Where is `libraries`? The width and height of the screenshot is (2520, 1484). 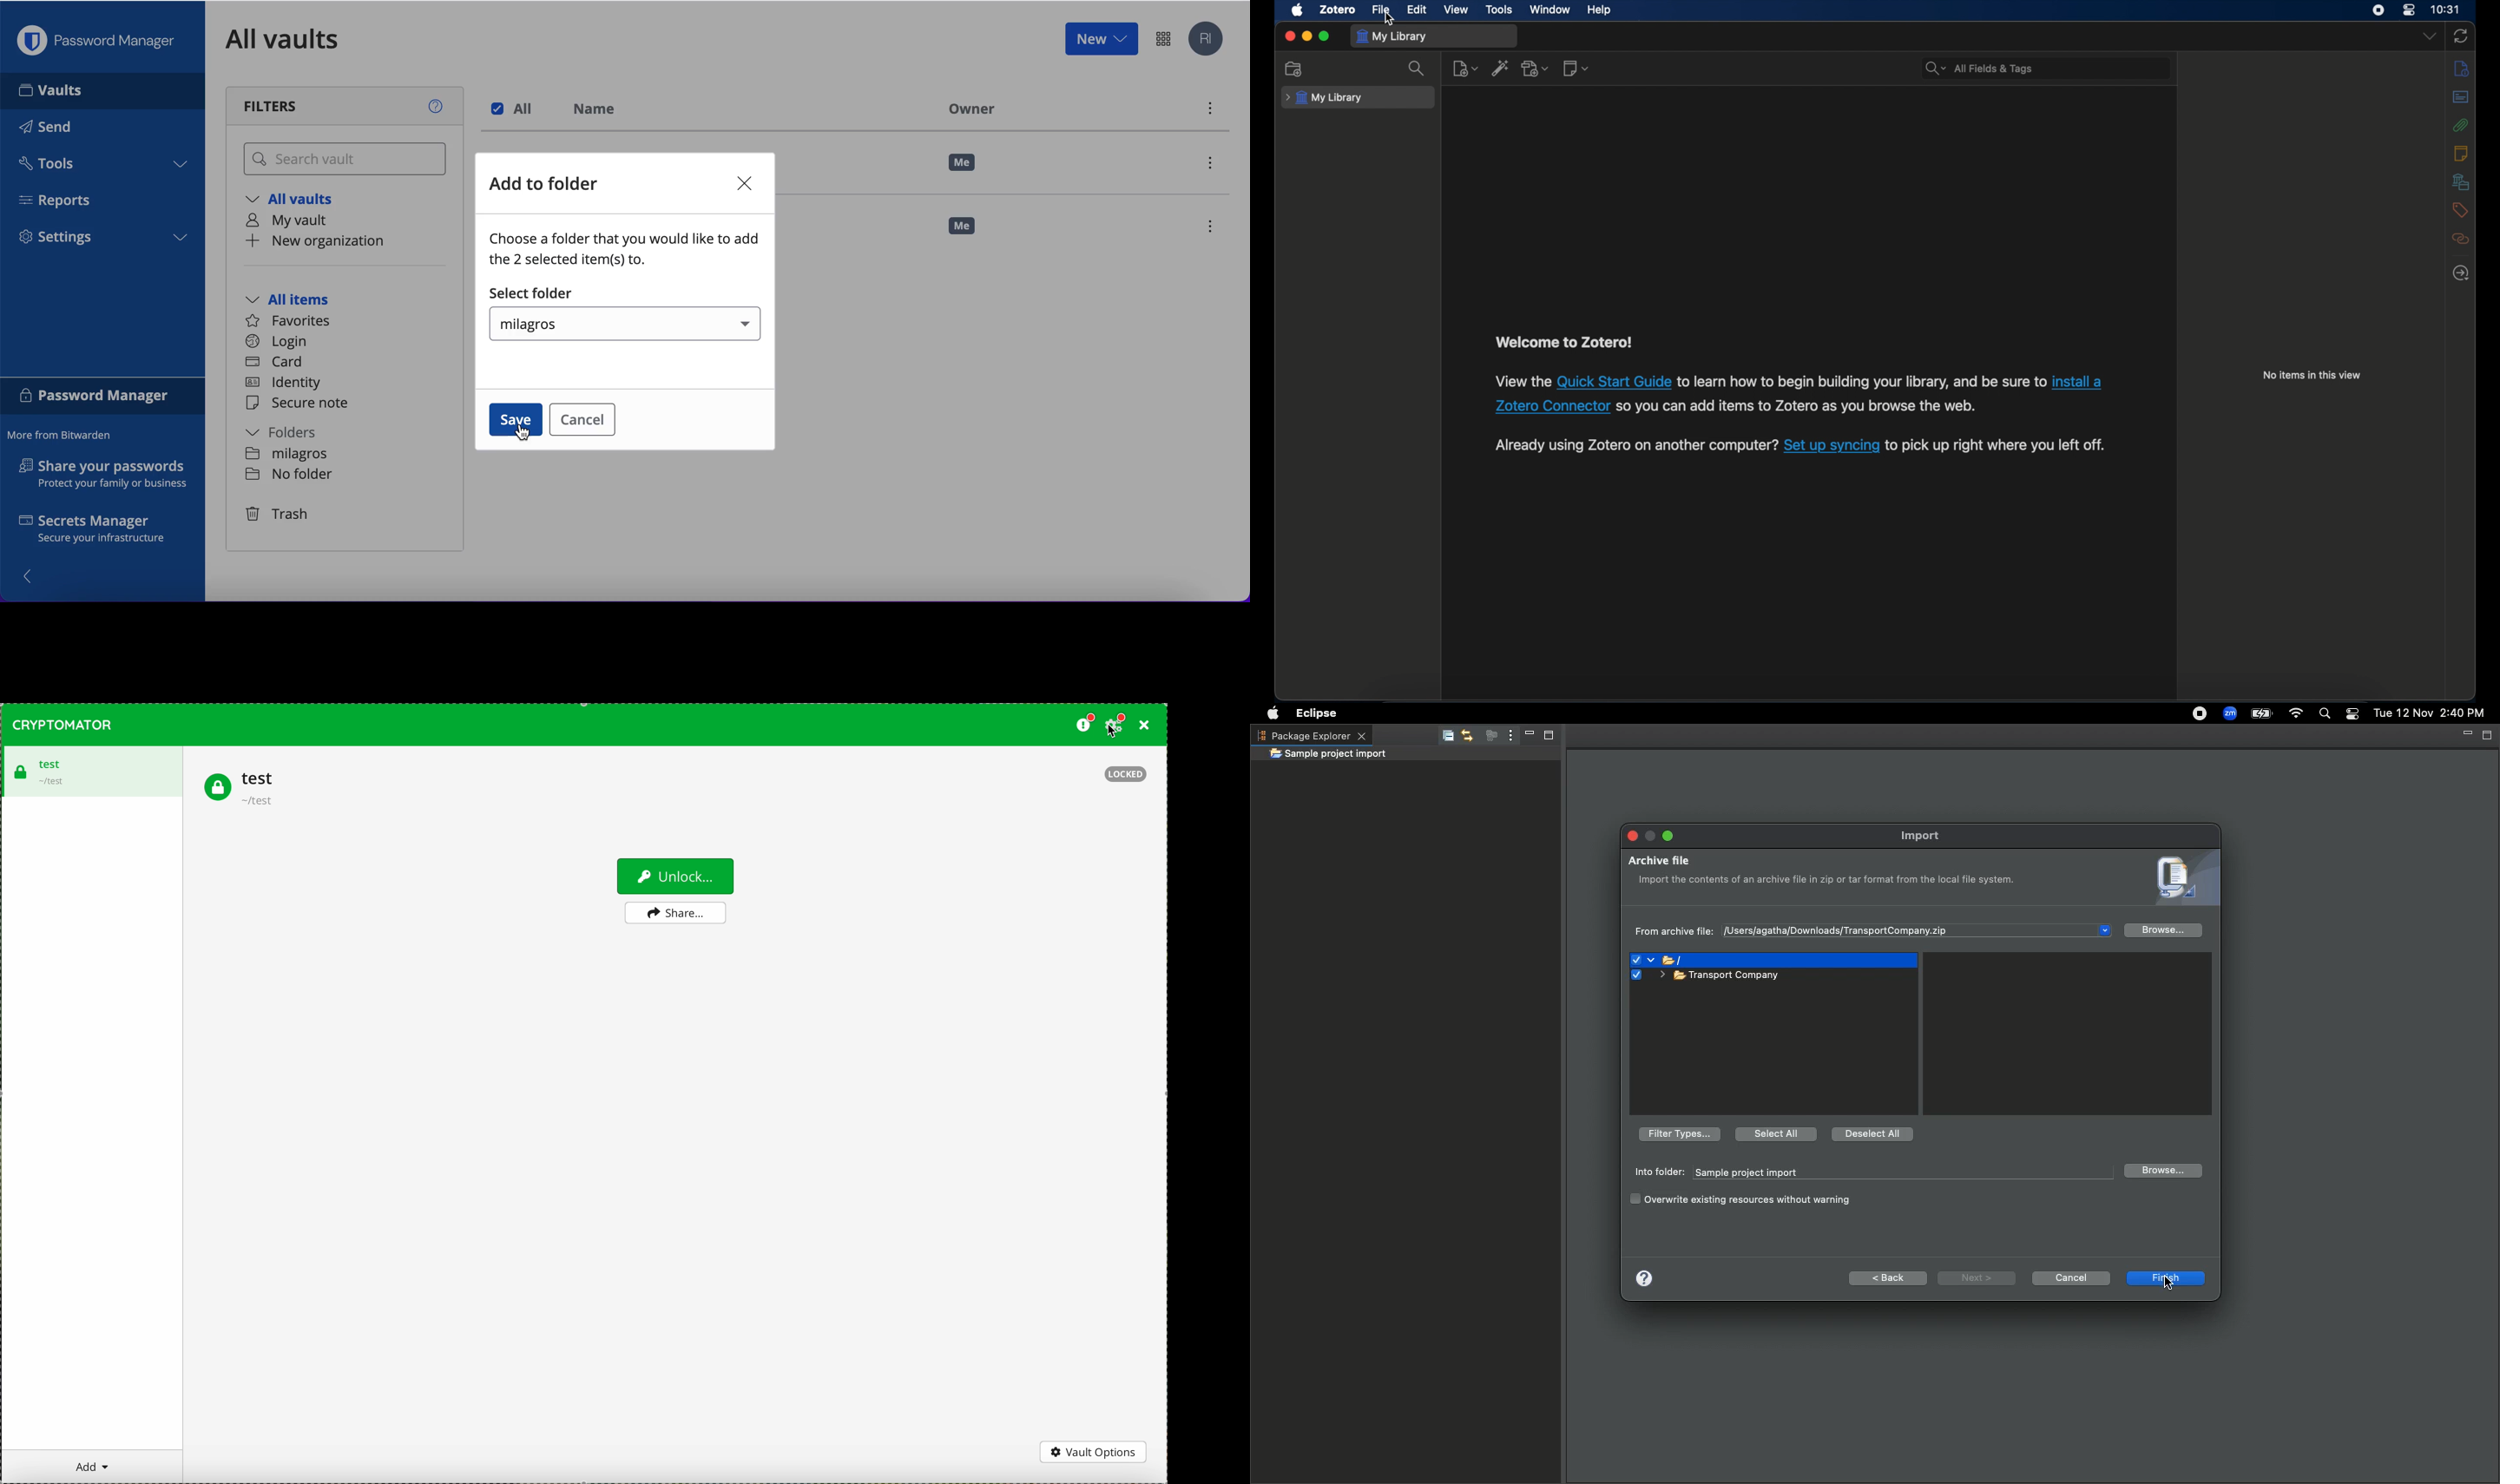 libraries is located at coordinates (2461, 182).